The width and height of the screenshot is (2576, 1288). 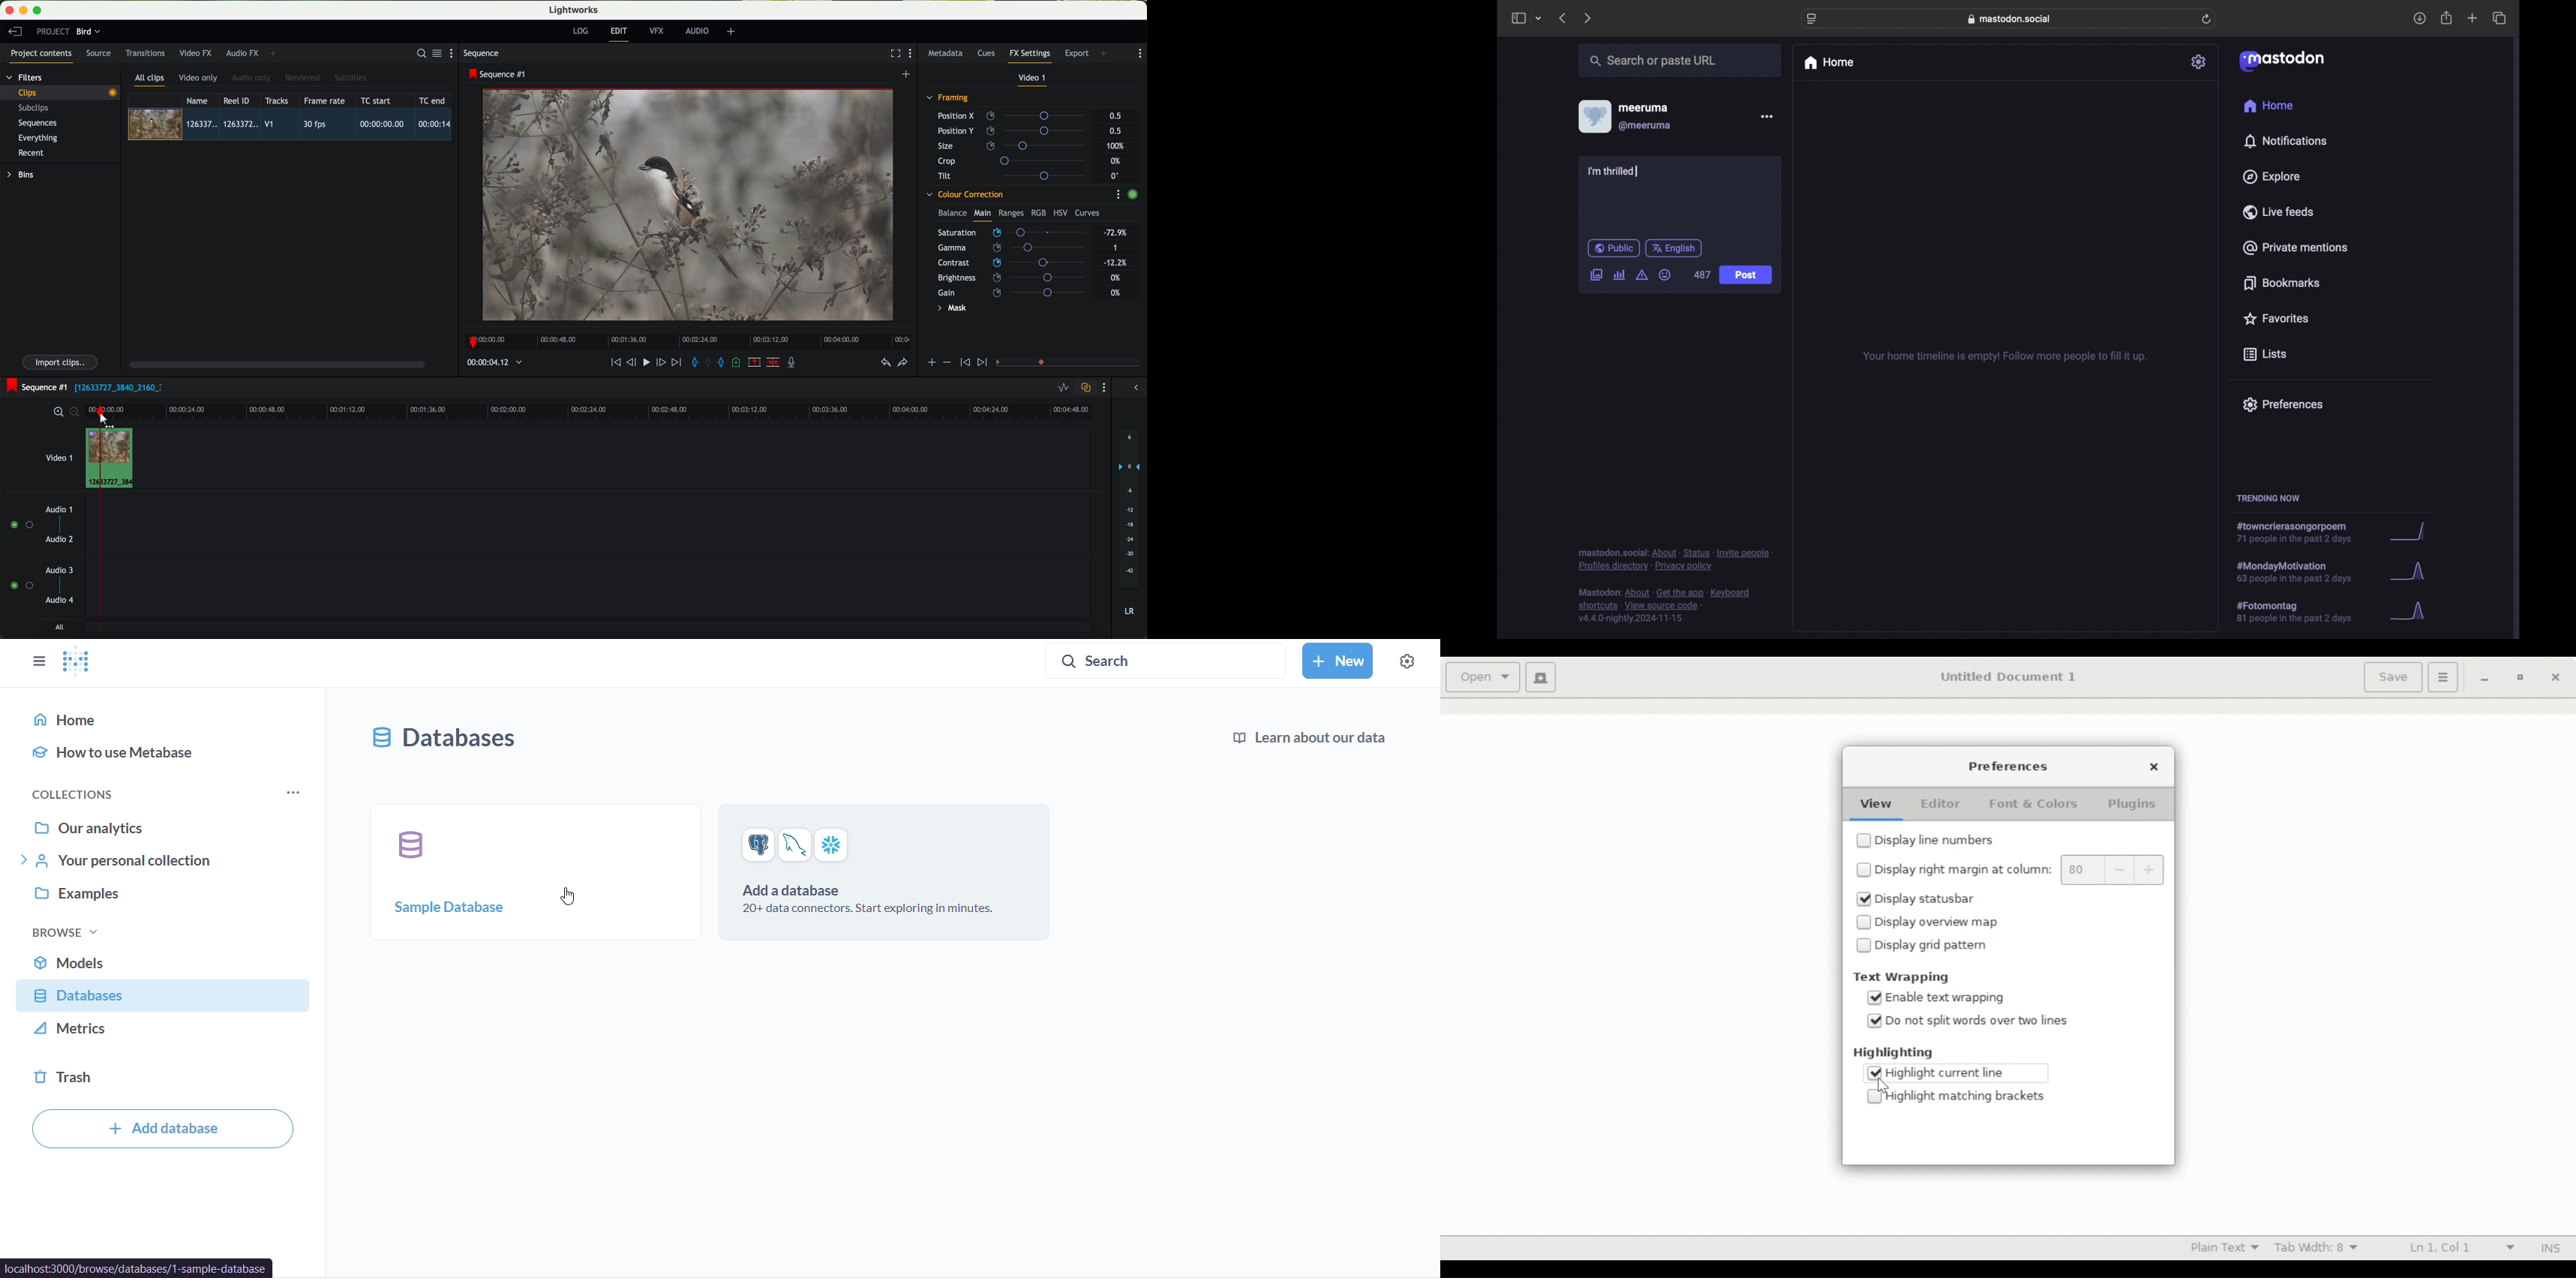 What do you see at coordinates (1015, 130) in the screenshot?
I see `position Y` at bounding box center [1015, 130].